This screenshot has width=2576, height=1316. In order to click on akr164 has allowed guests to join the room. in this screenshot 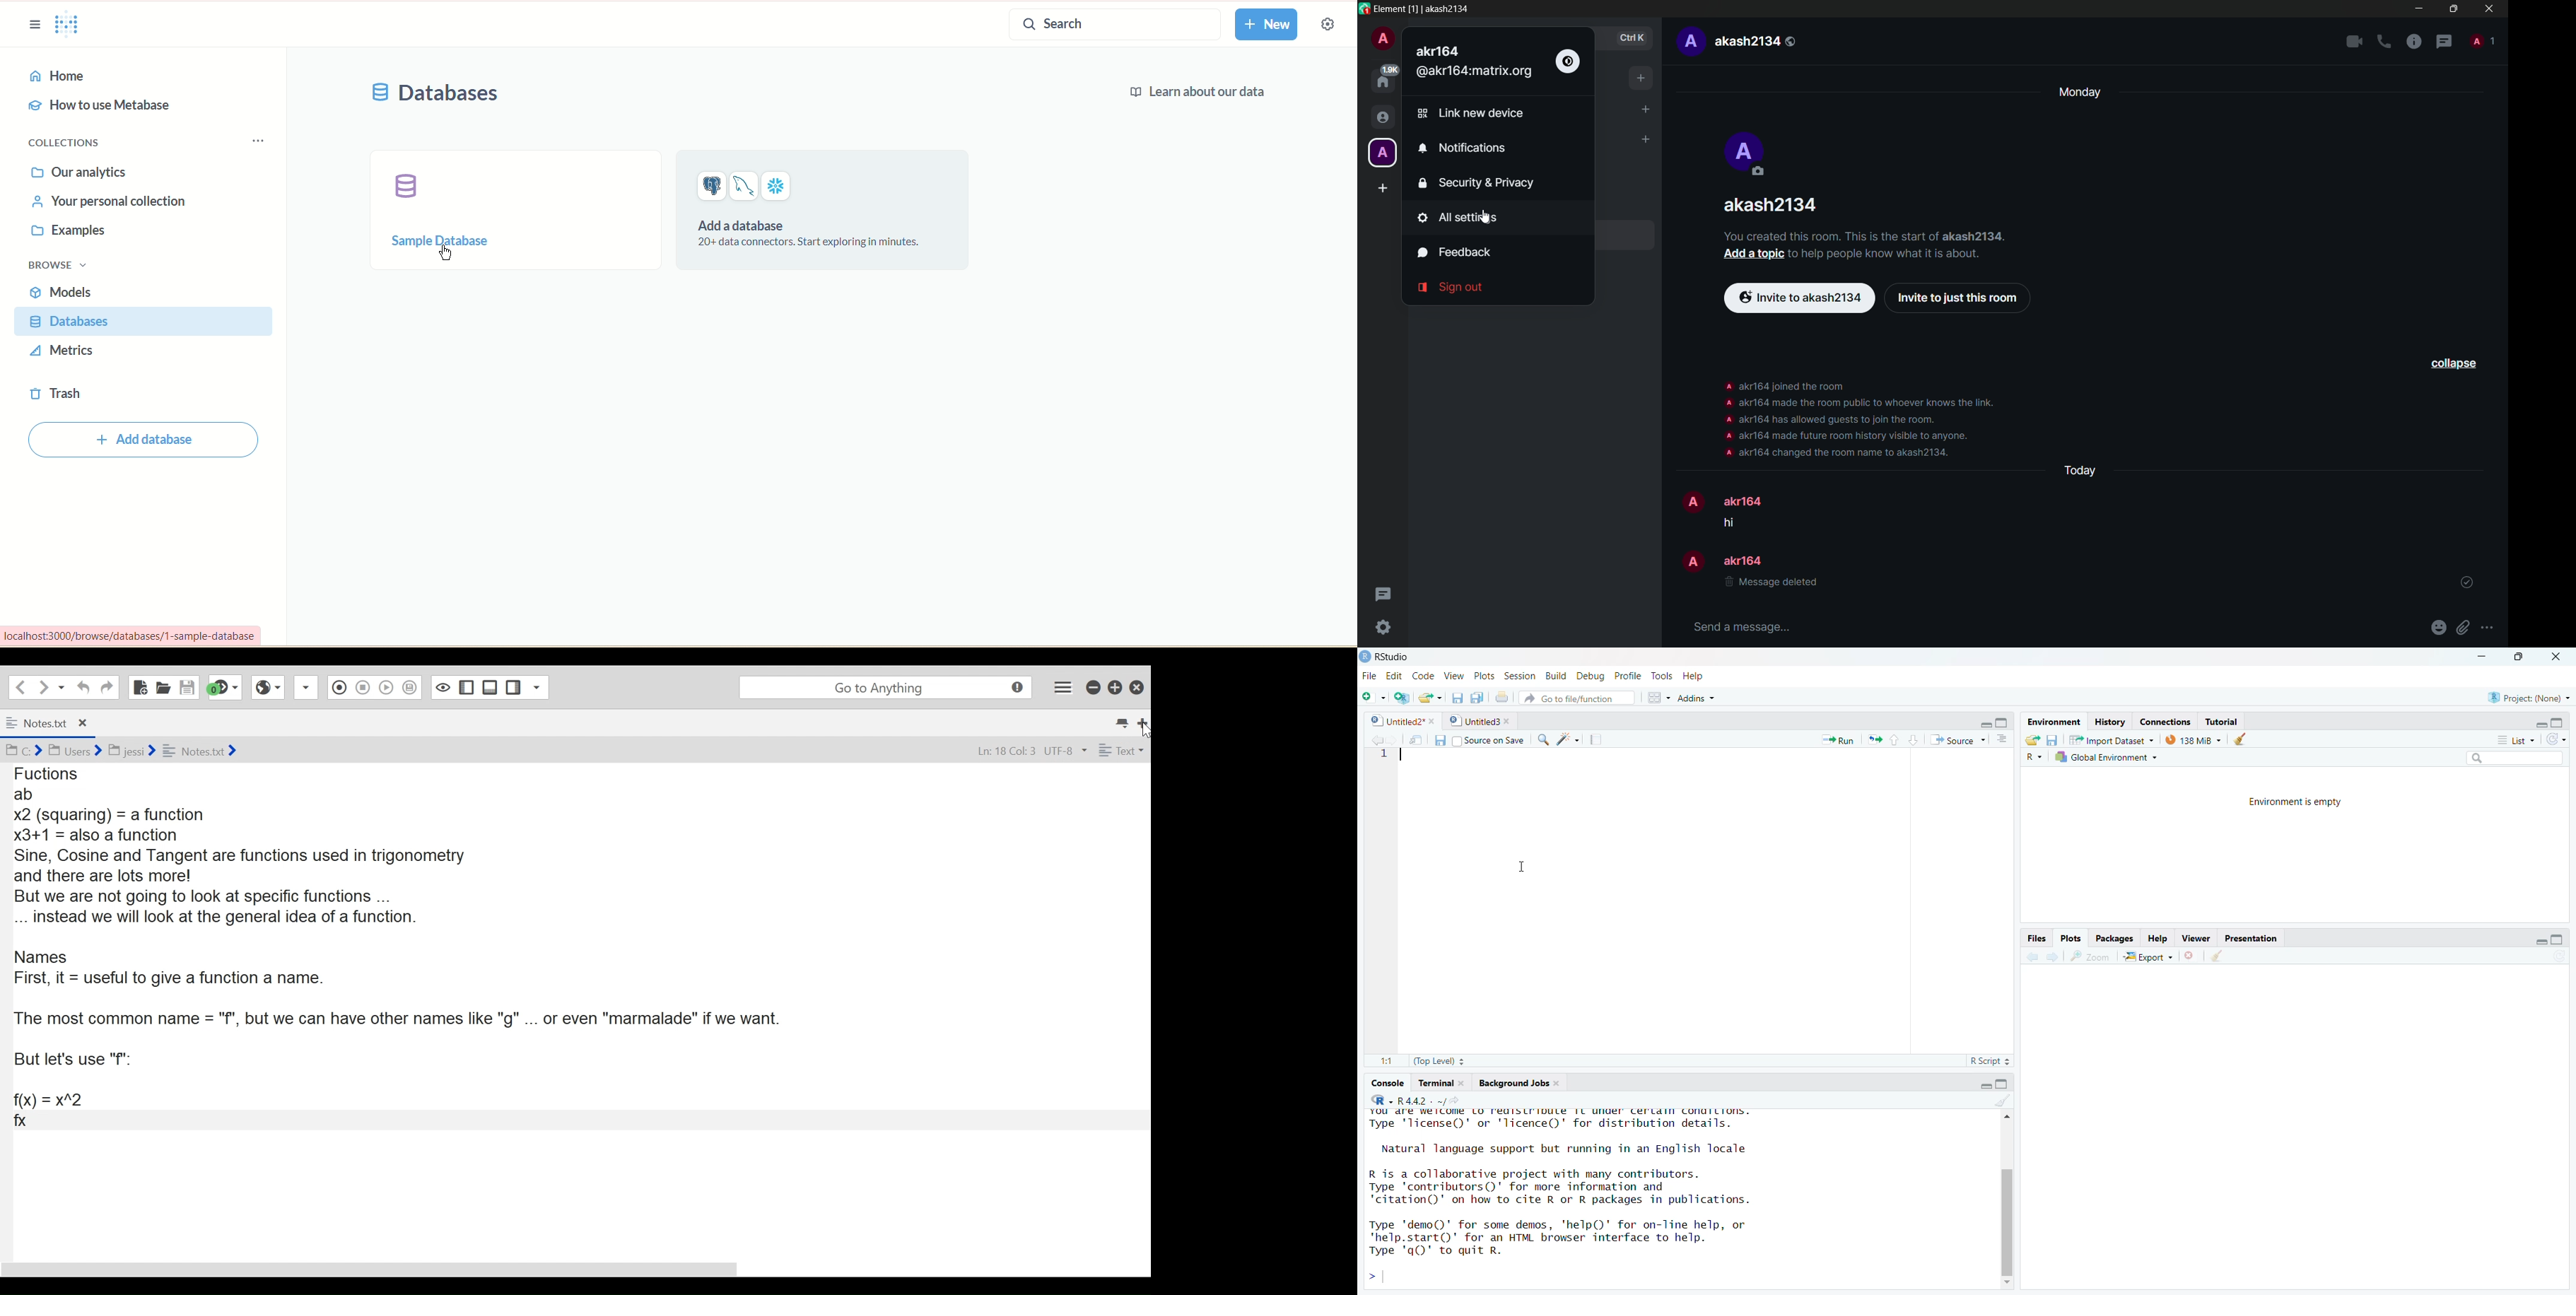, I will do `click(1842, 420)`.